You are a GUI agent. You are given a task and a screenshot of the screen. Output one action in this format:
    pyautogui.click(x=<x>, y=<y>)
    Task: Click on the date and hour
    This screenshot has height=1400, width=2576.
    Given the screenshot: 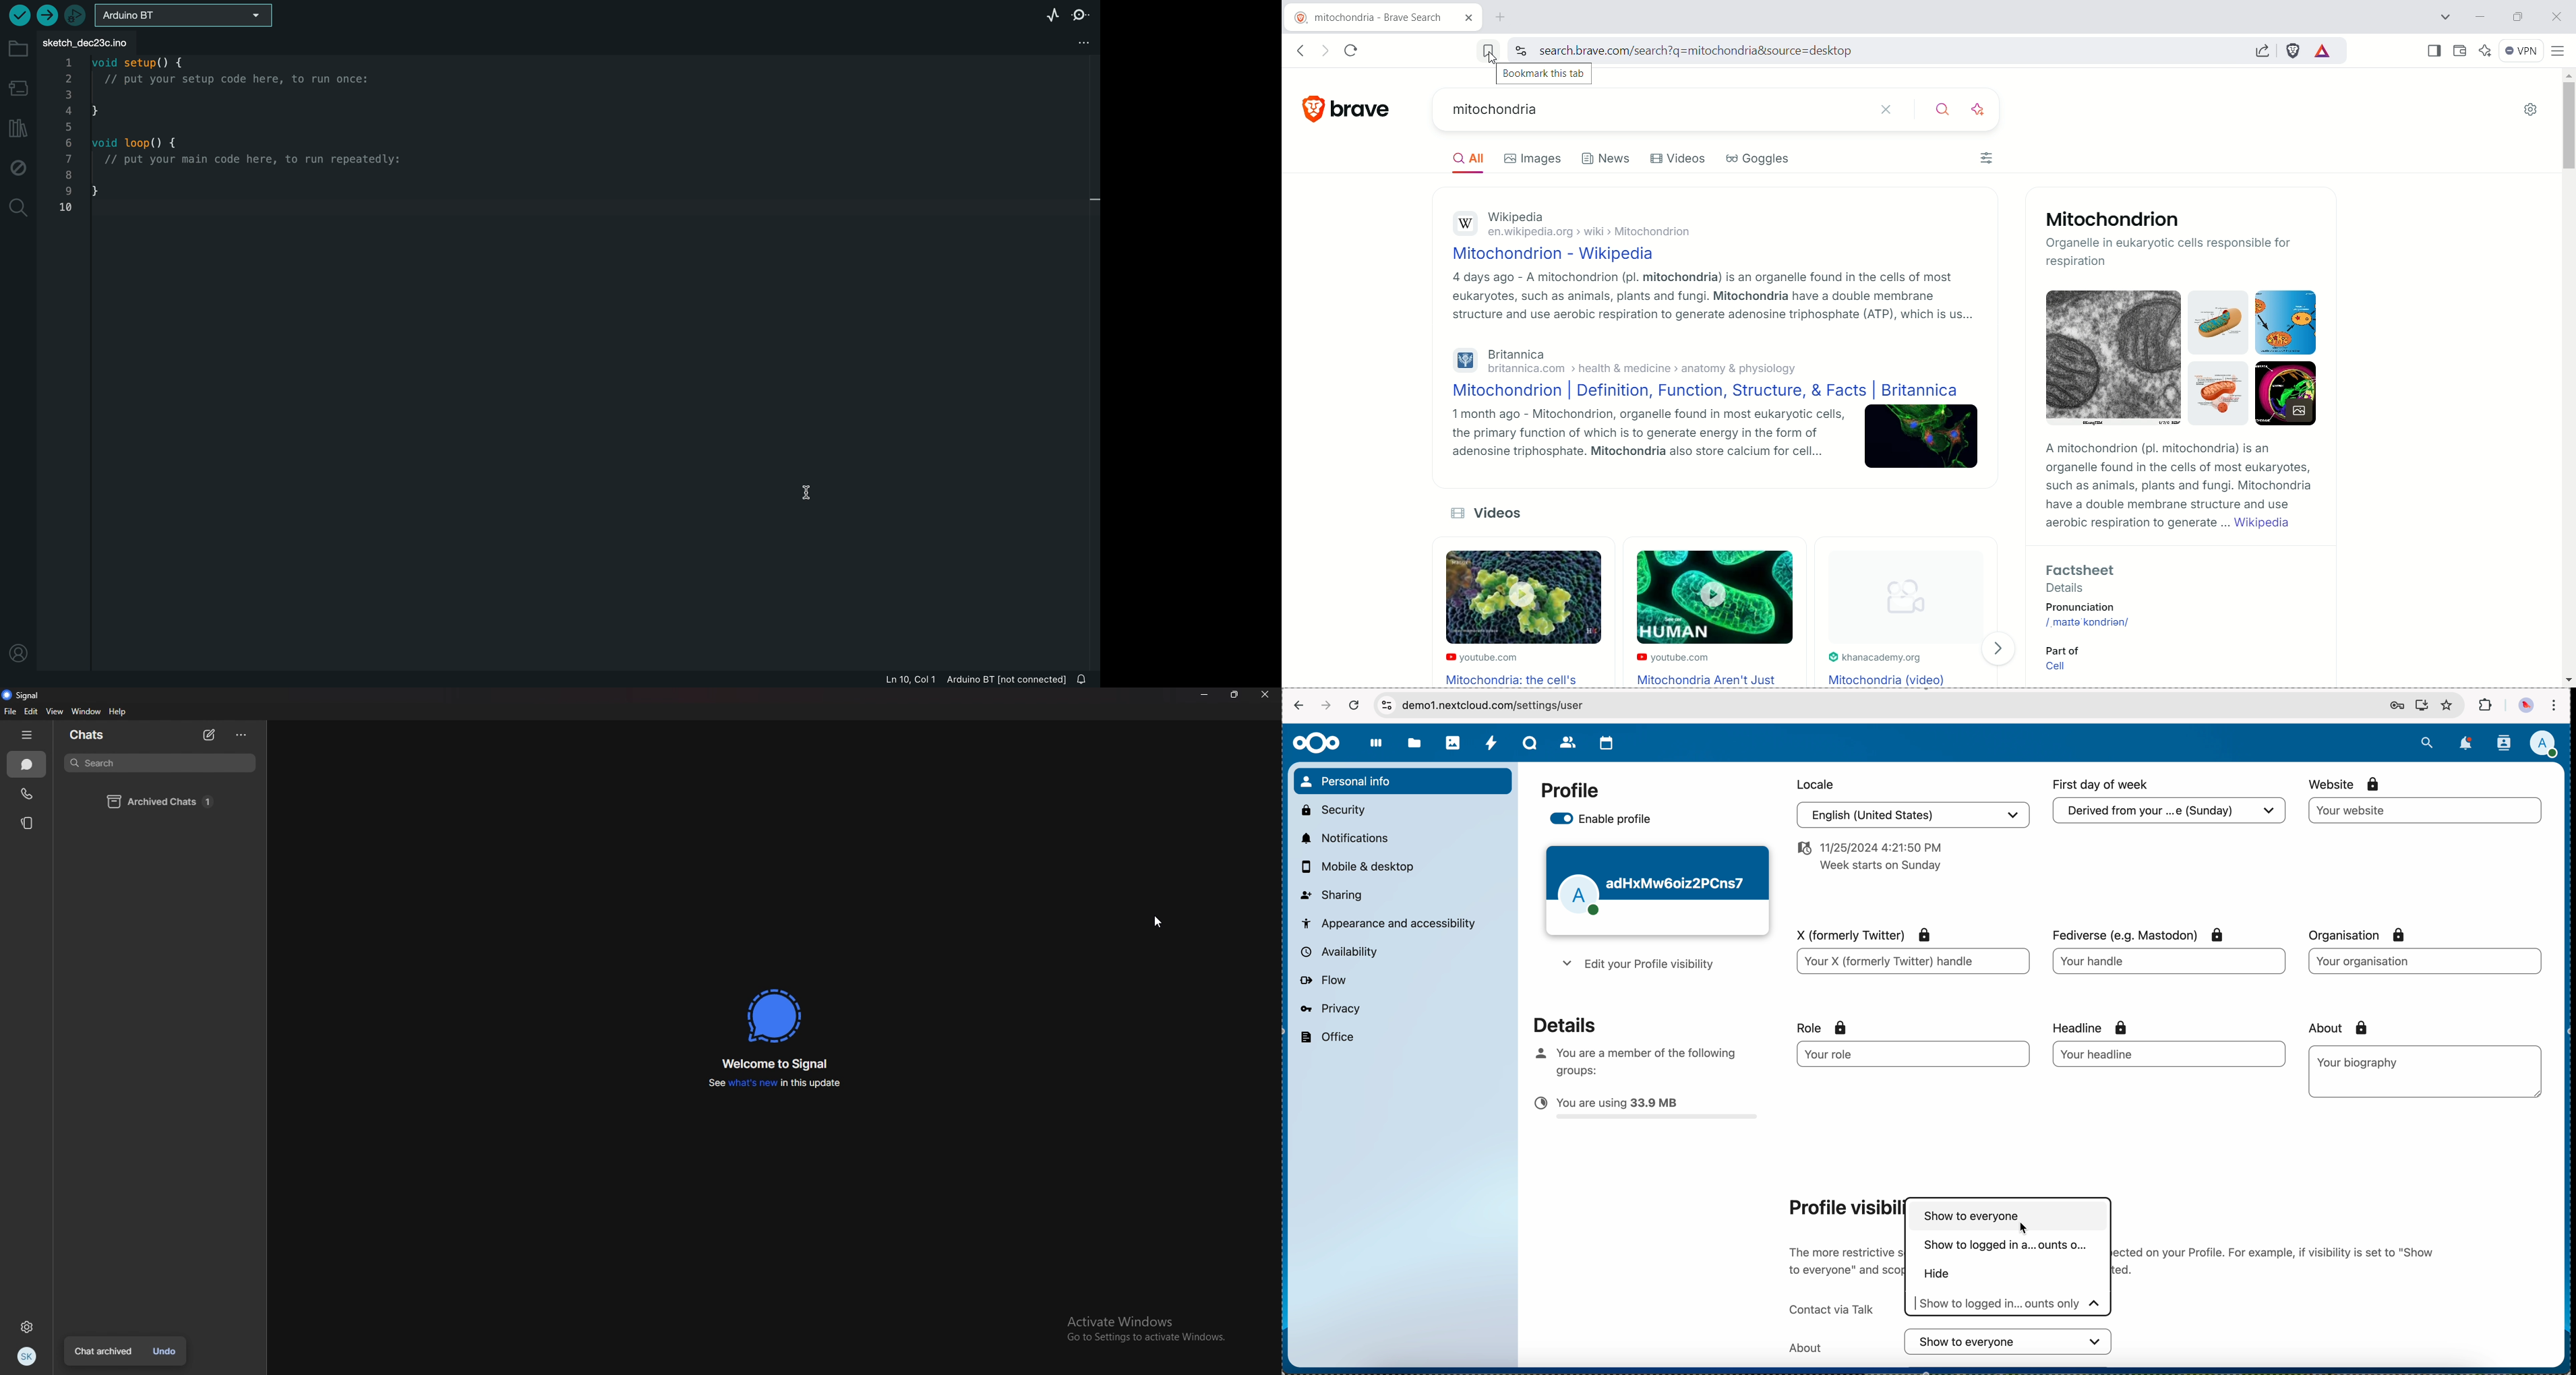 What is the action you would take?
    pyautogui.click(x=1867, y=859)
    